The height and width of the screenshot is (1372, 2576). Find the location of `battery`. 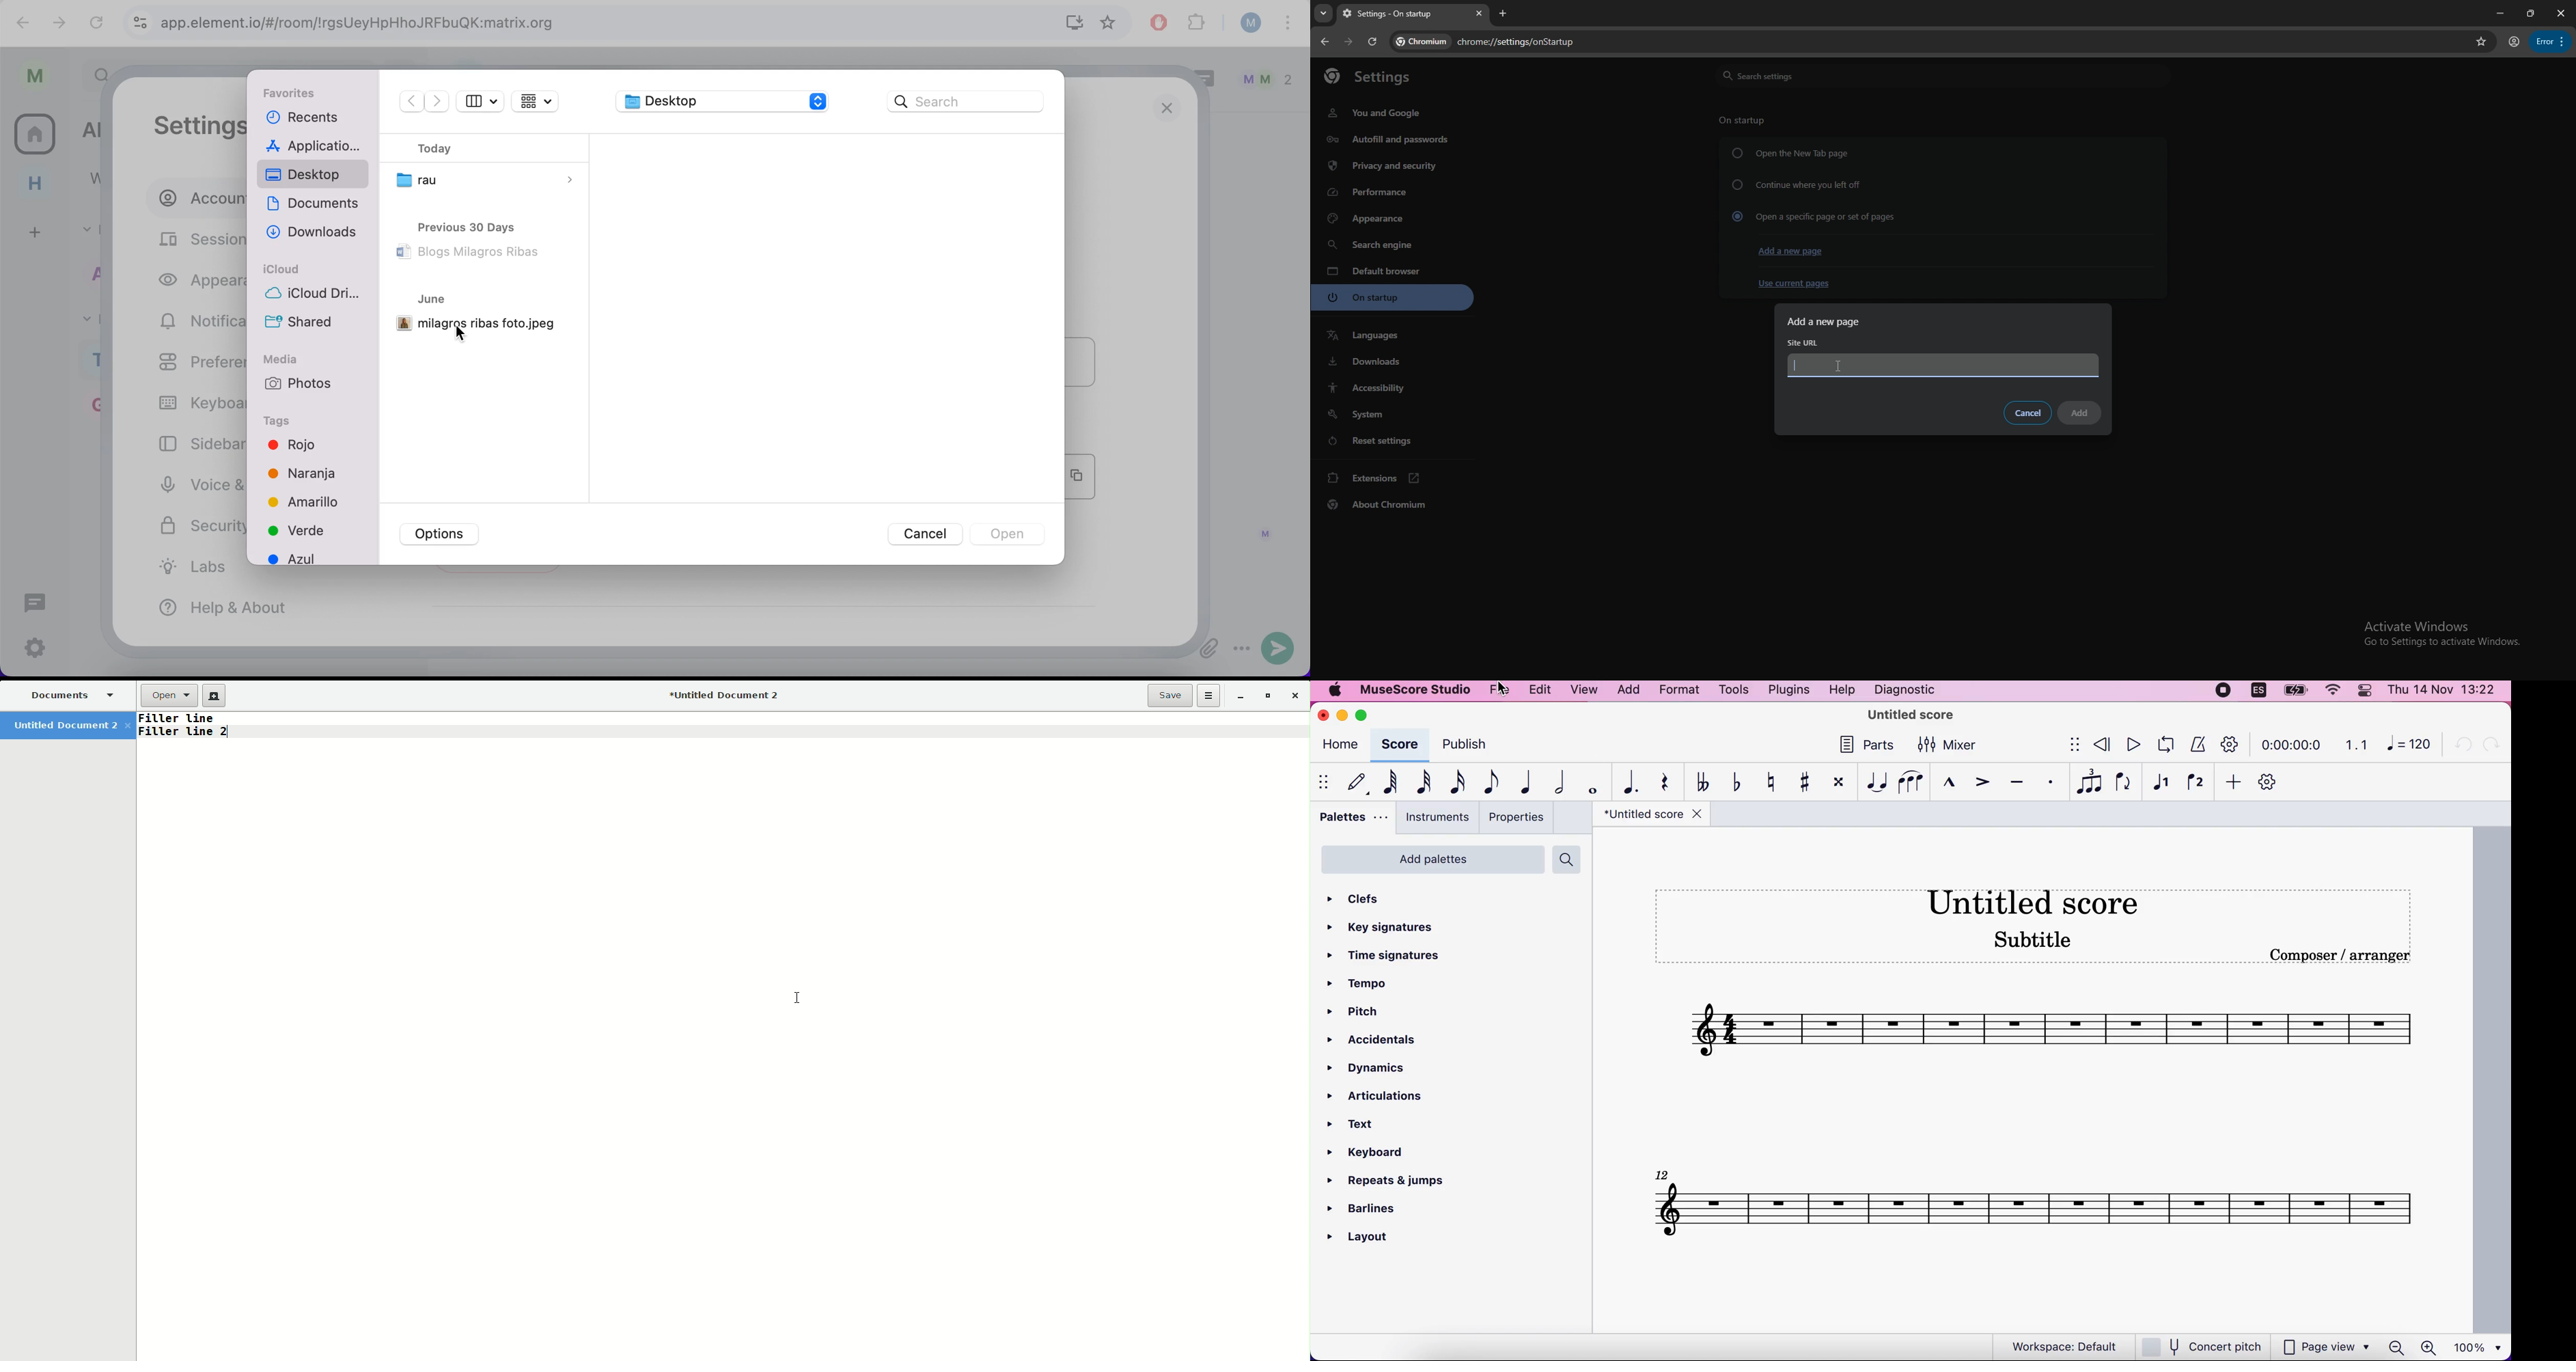

battery is located at coordinates (2294, 691).